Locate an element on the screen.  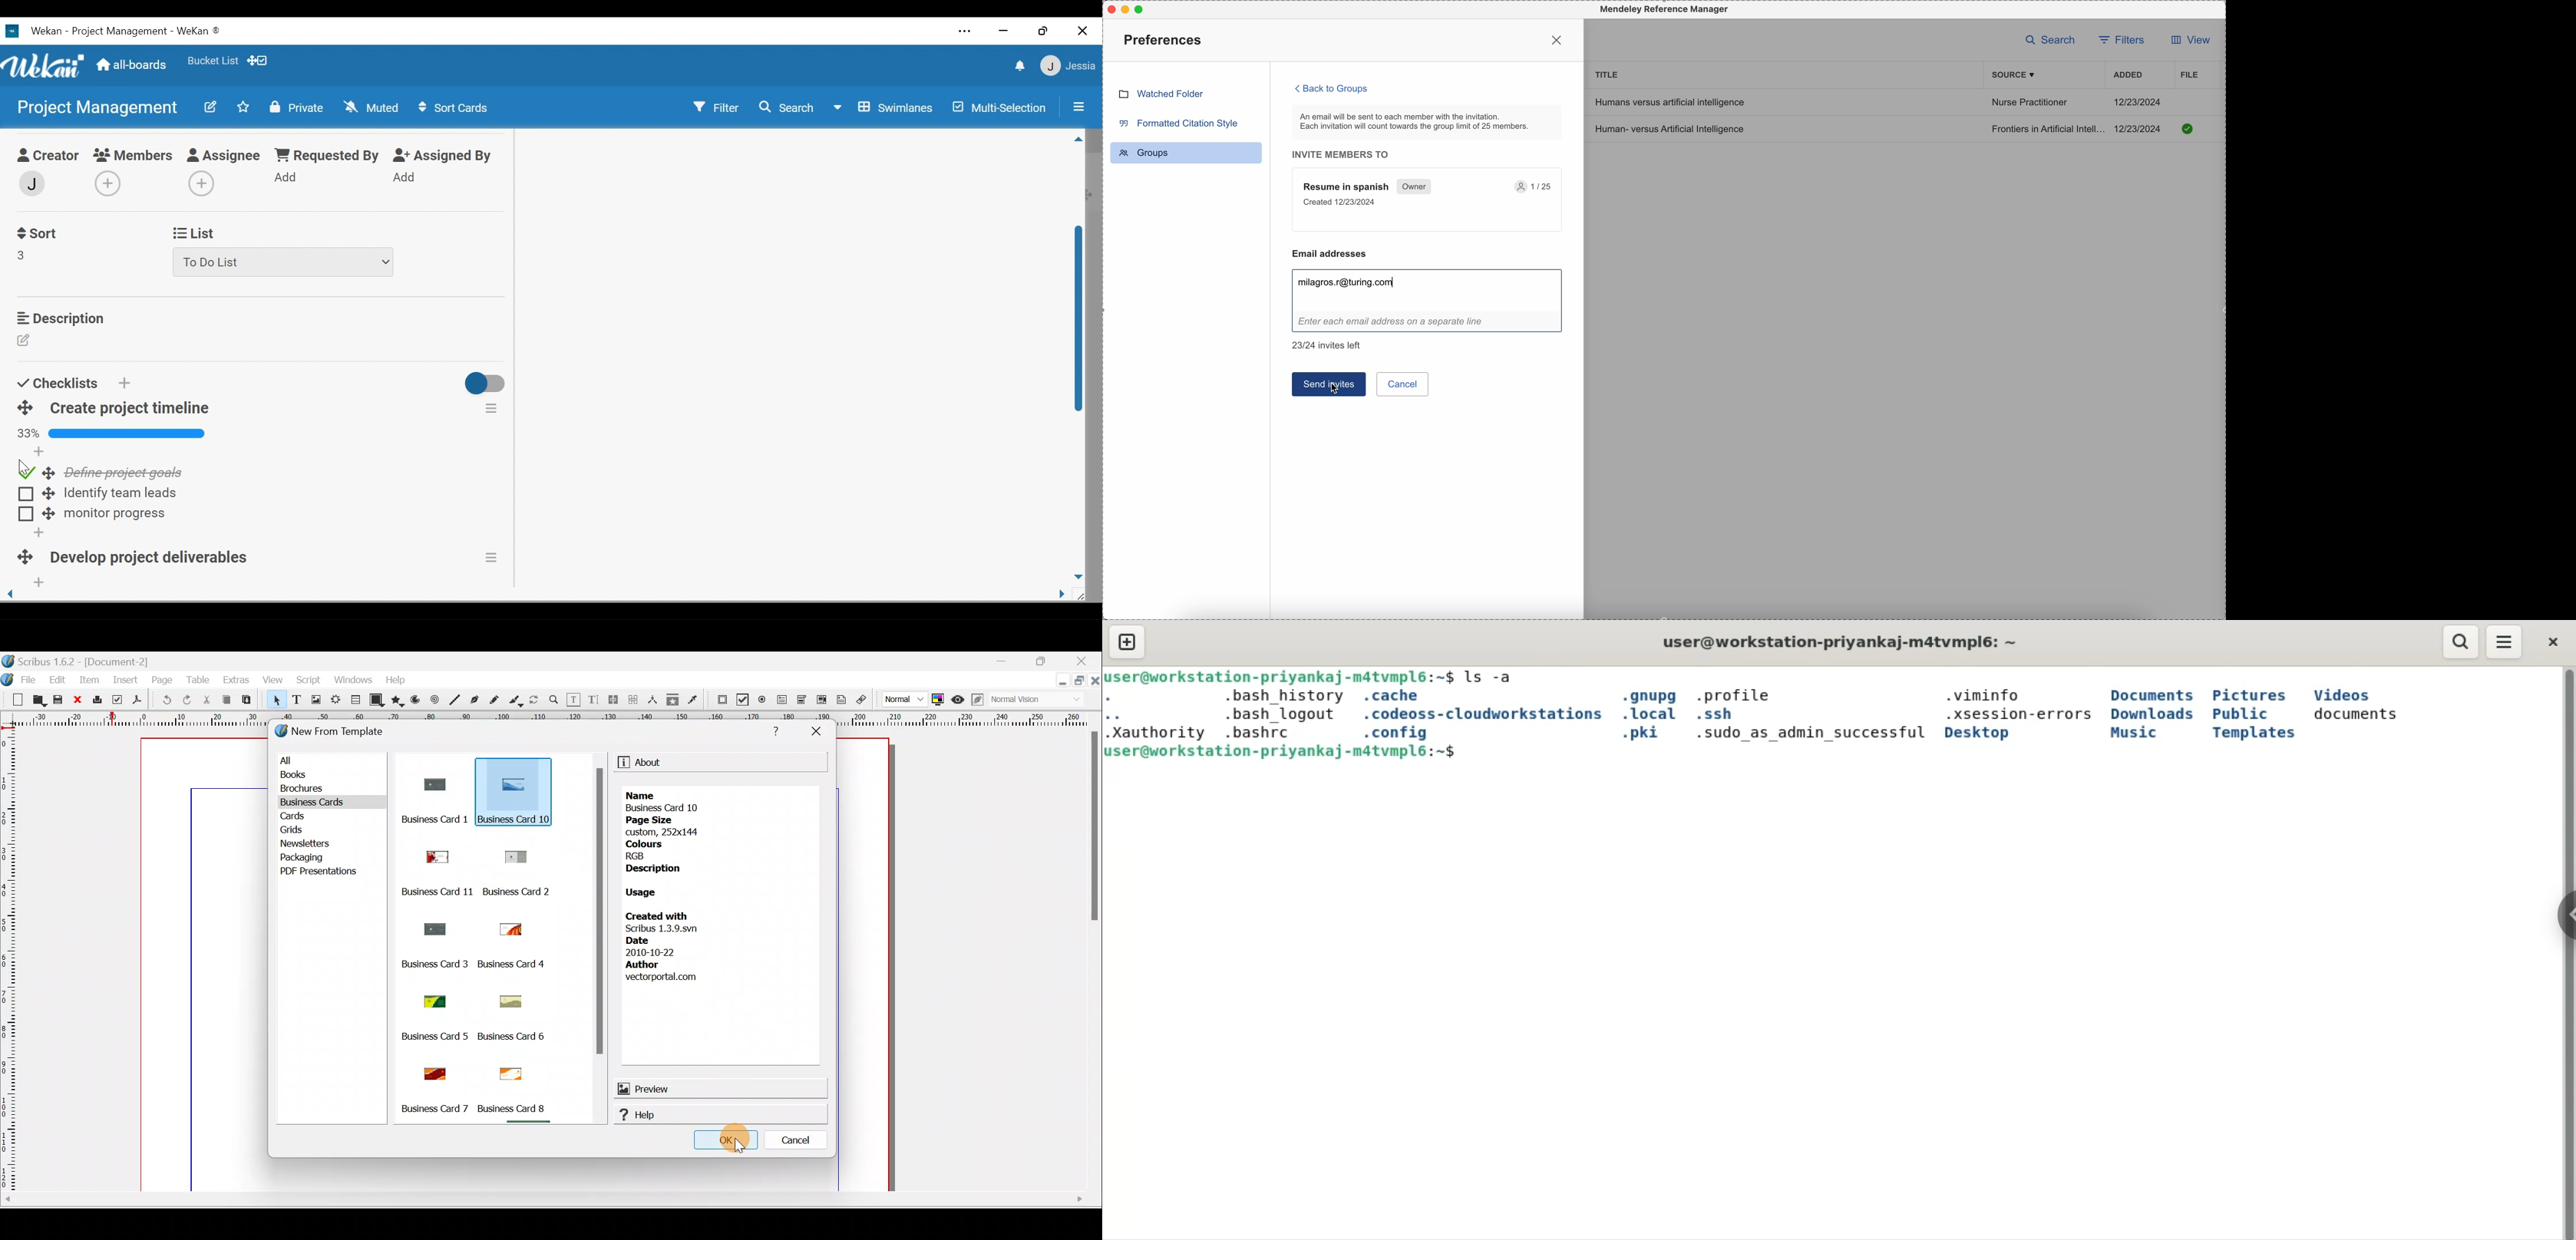
Business card image is located at coordinates (519, 784).